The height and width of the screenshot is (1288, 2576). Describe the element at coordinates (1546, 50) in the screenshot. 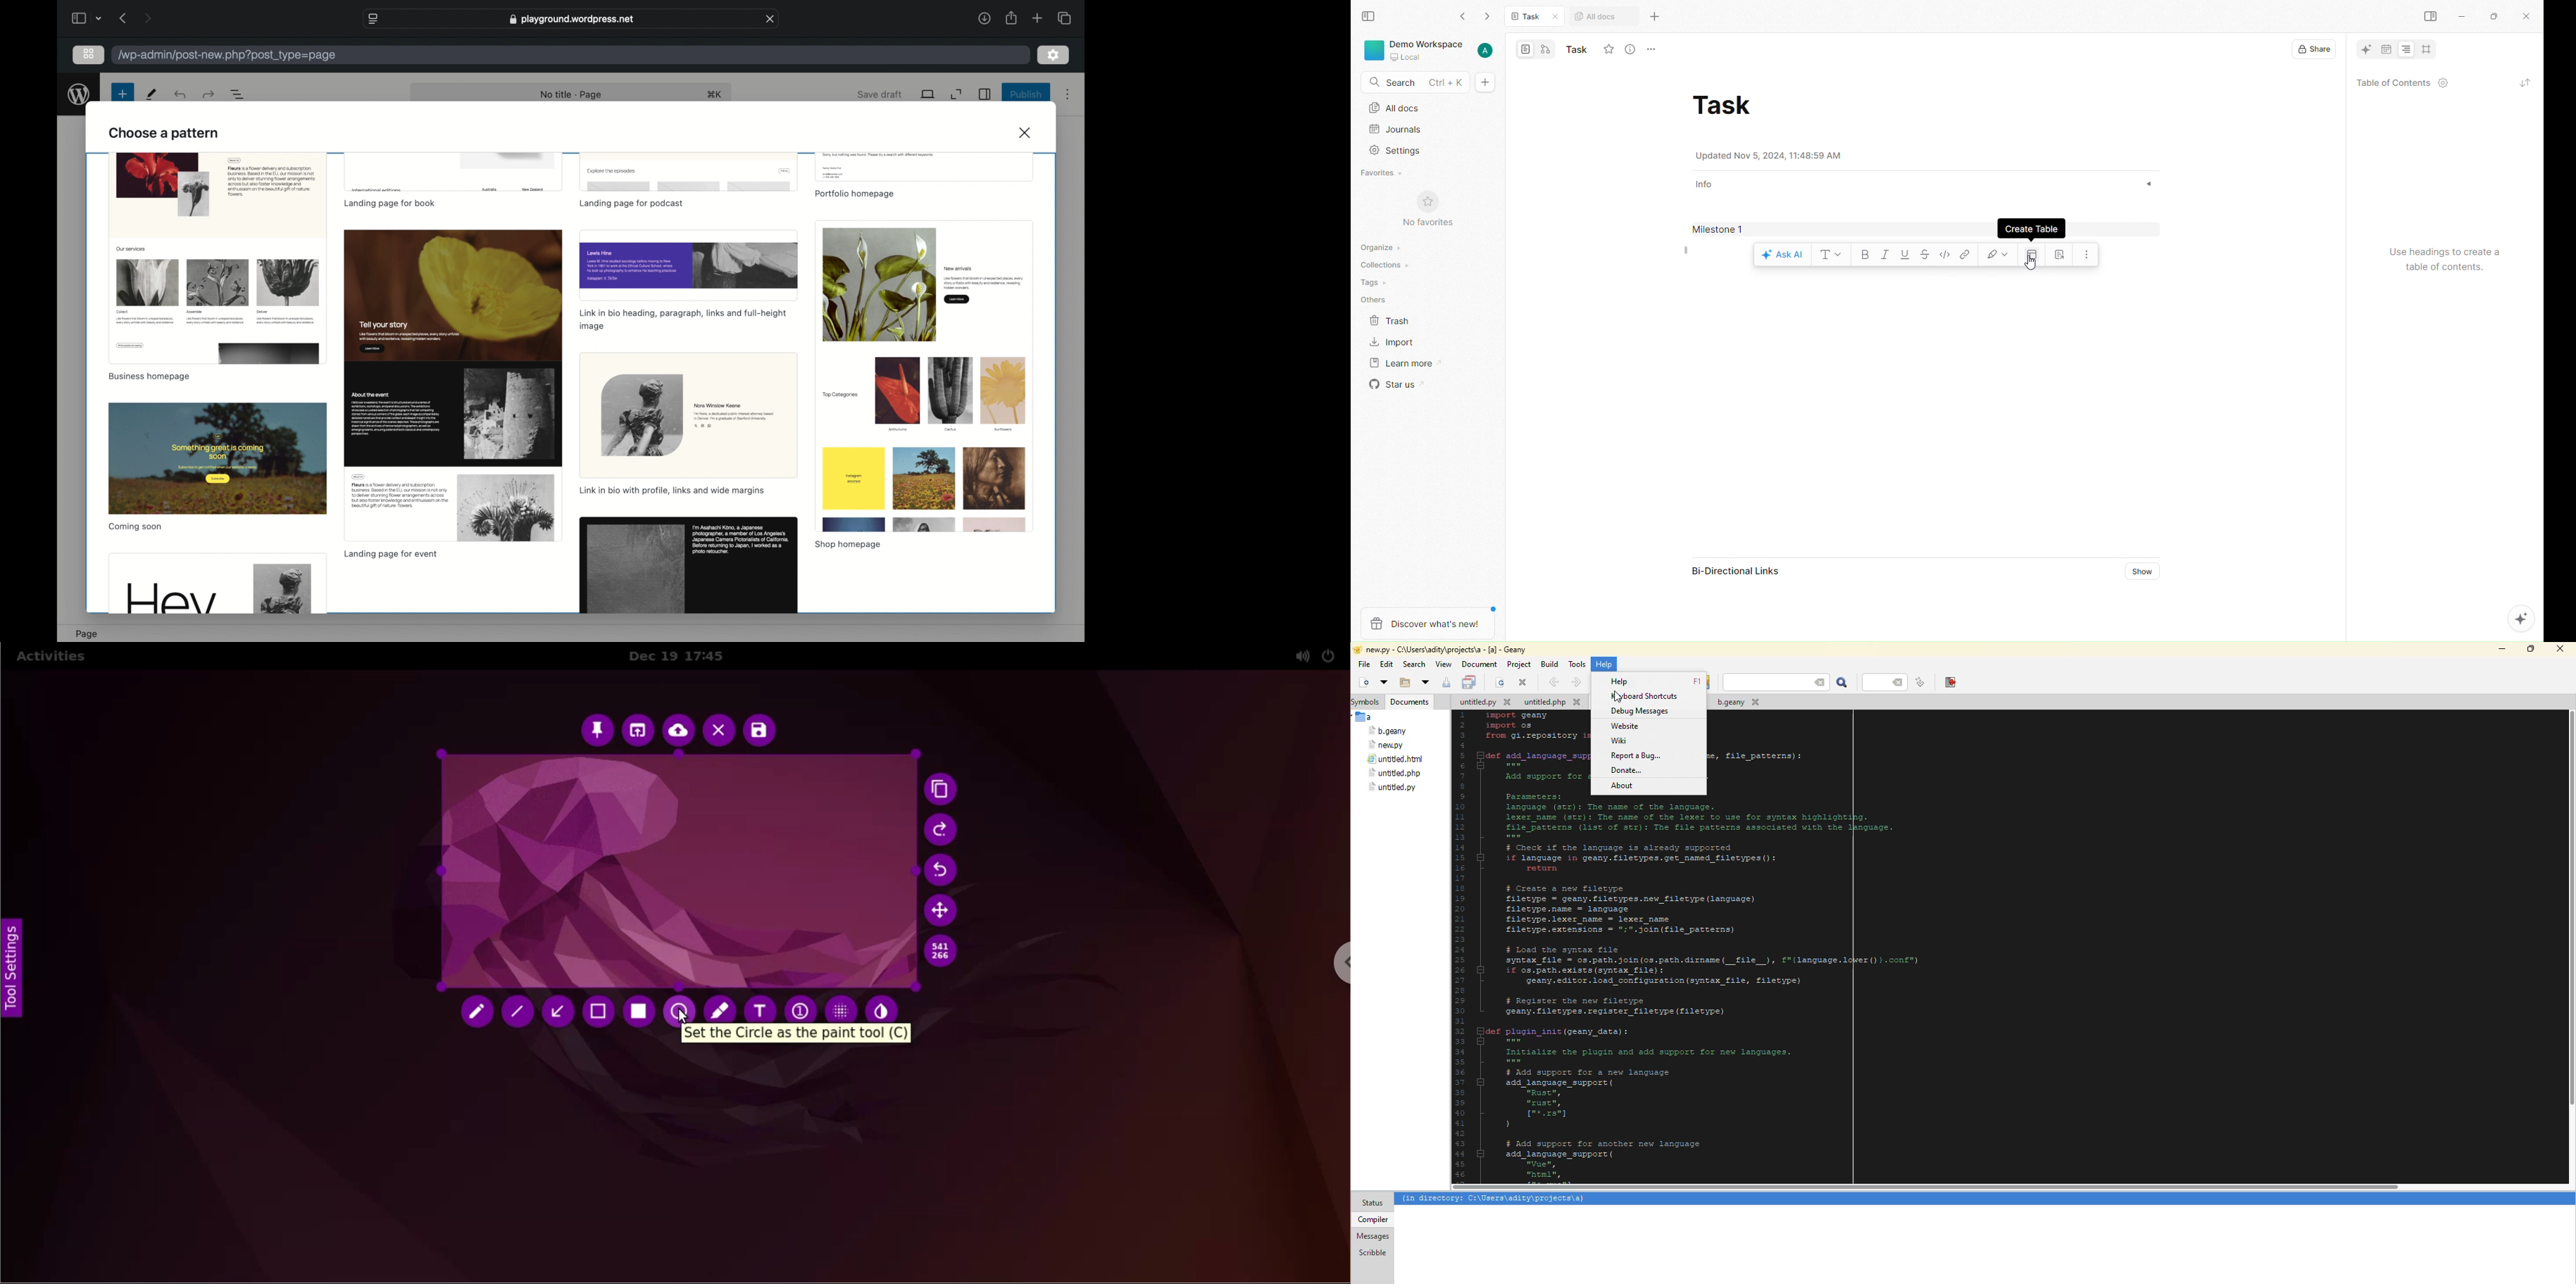

I see `edgeless mode` at that location.